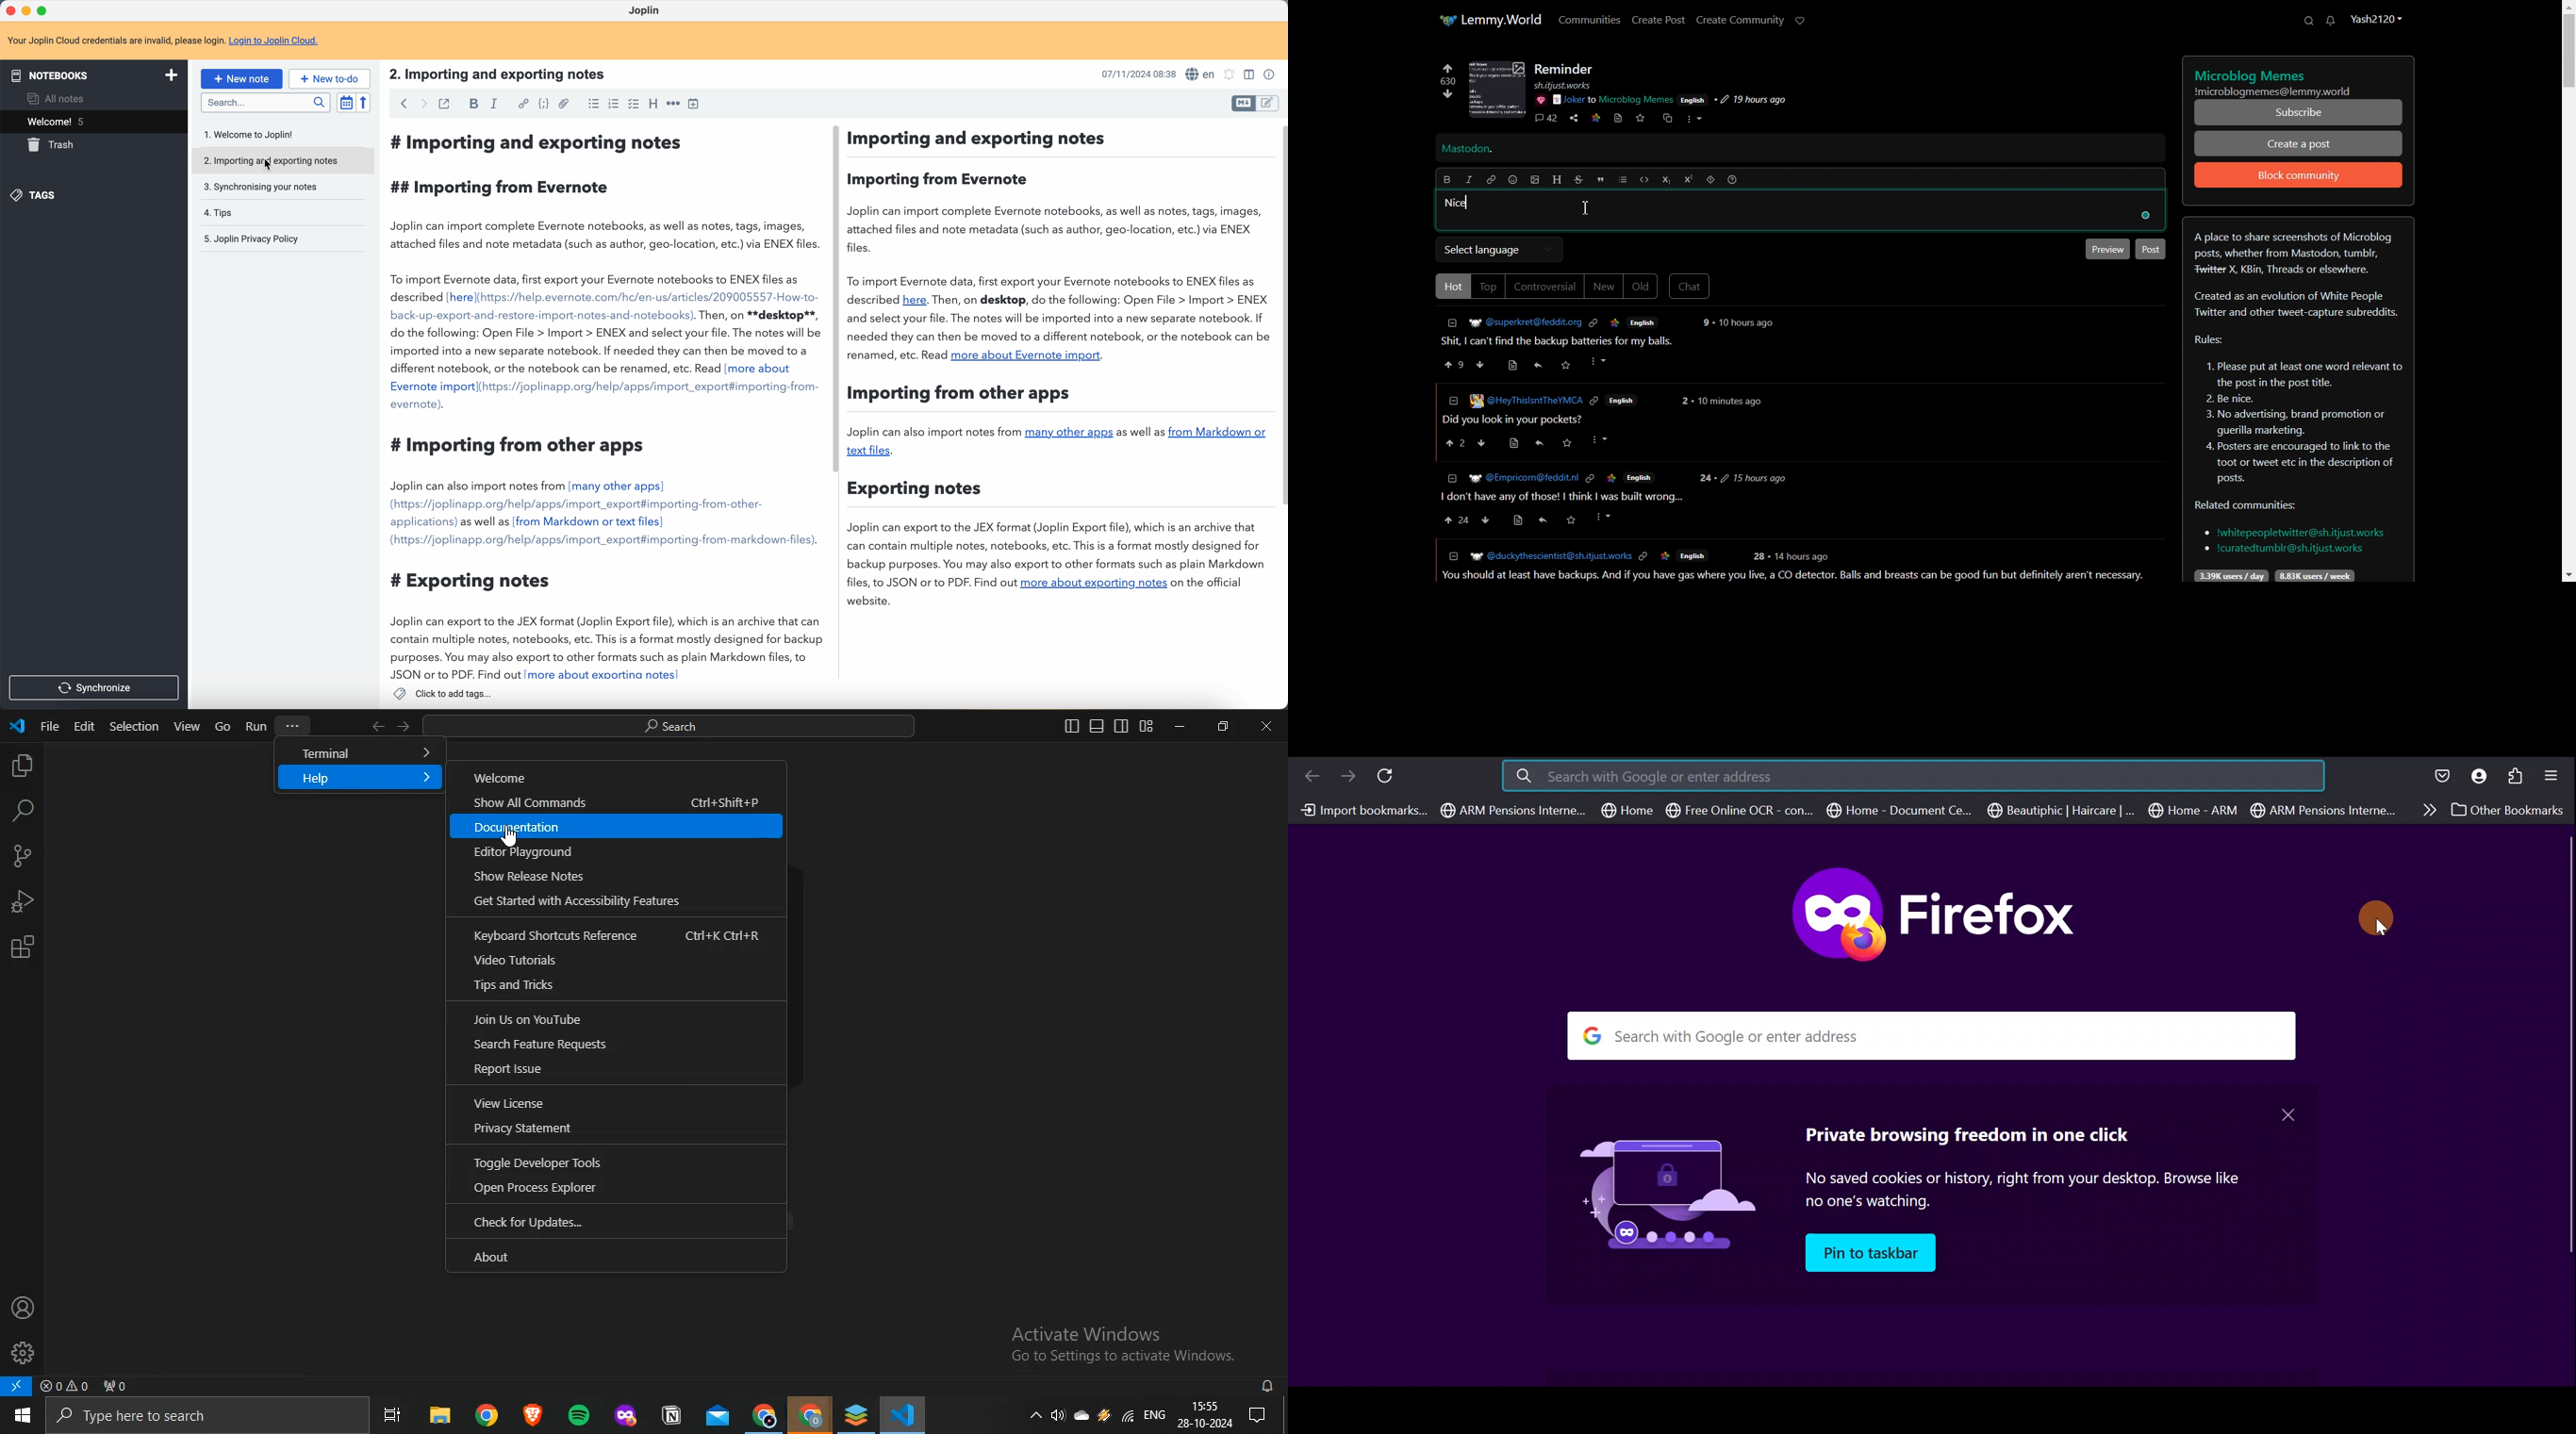  What do you see at coordinates (1754, 478) in the screenshot?
I see `` at bounding box center [1754, 478].